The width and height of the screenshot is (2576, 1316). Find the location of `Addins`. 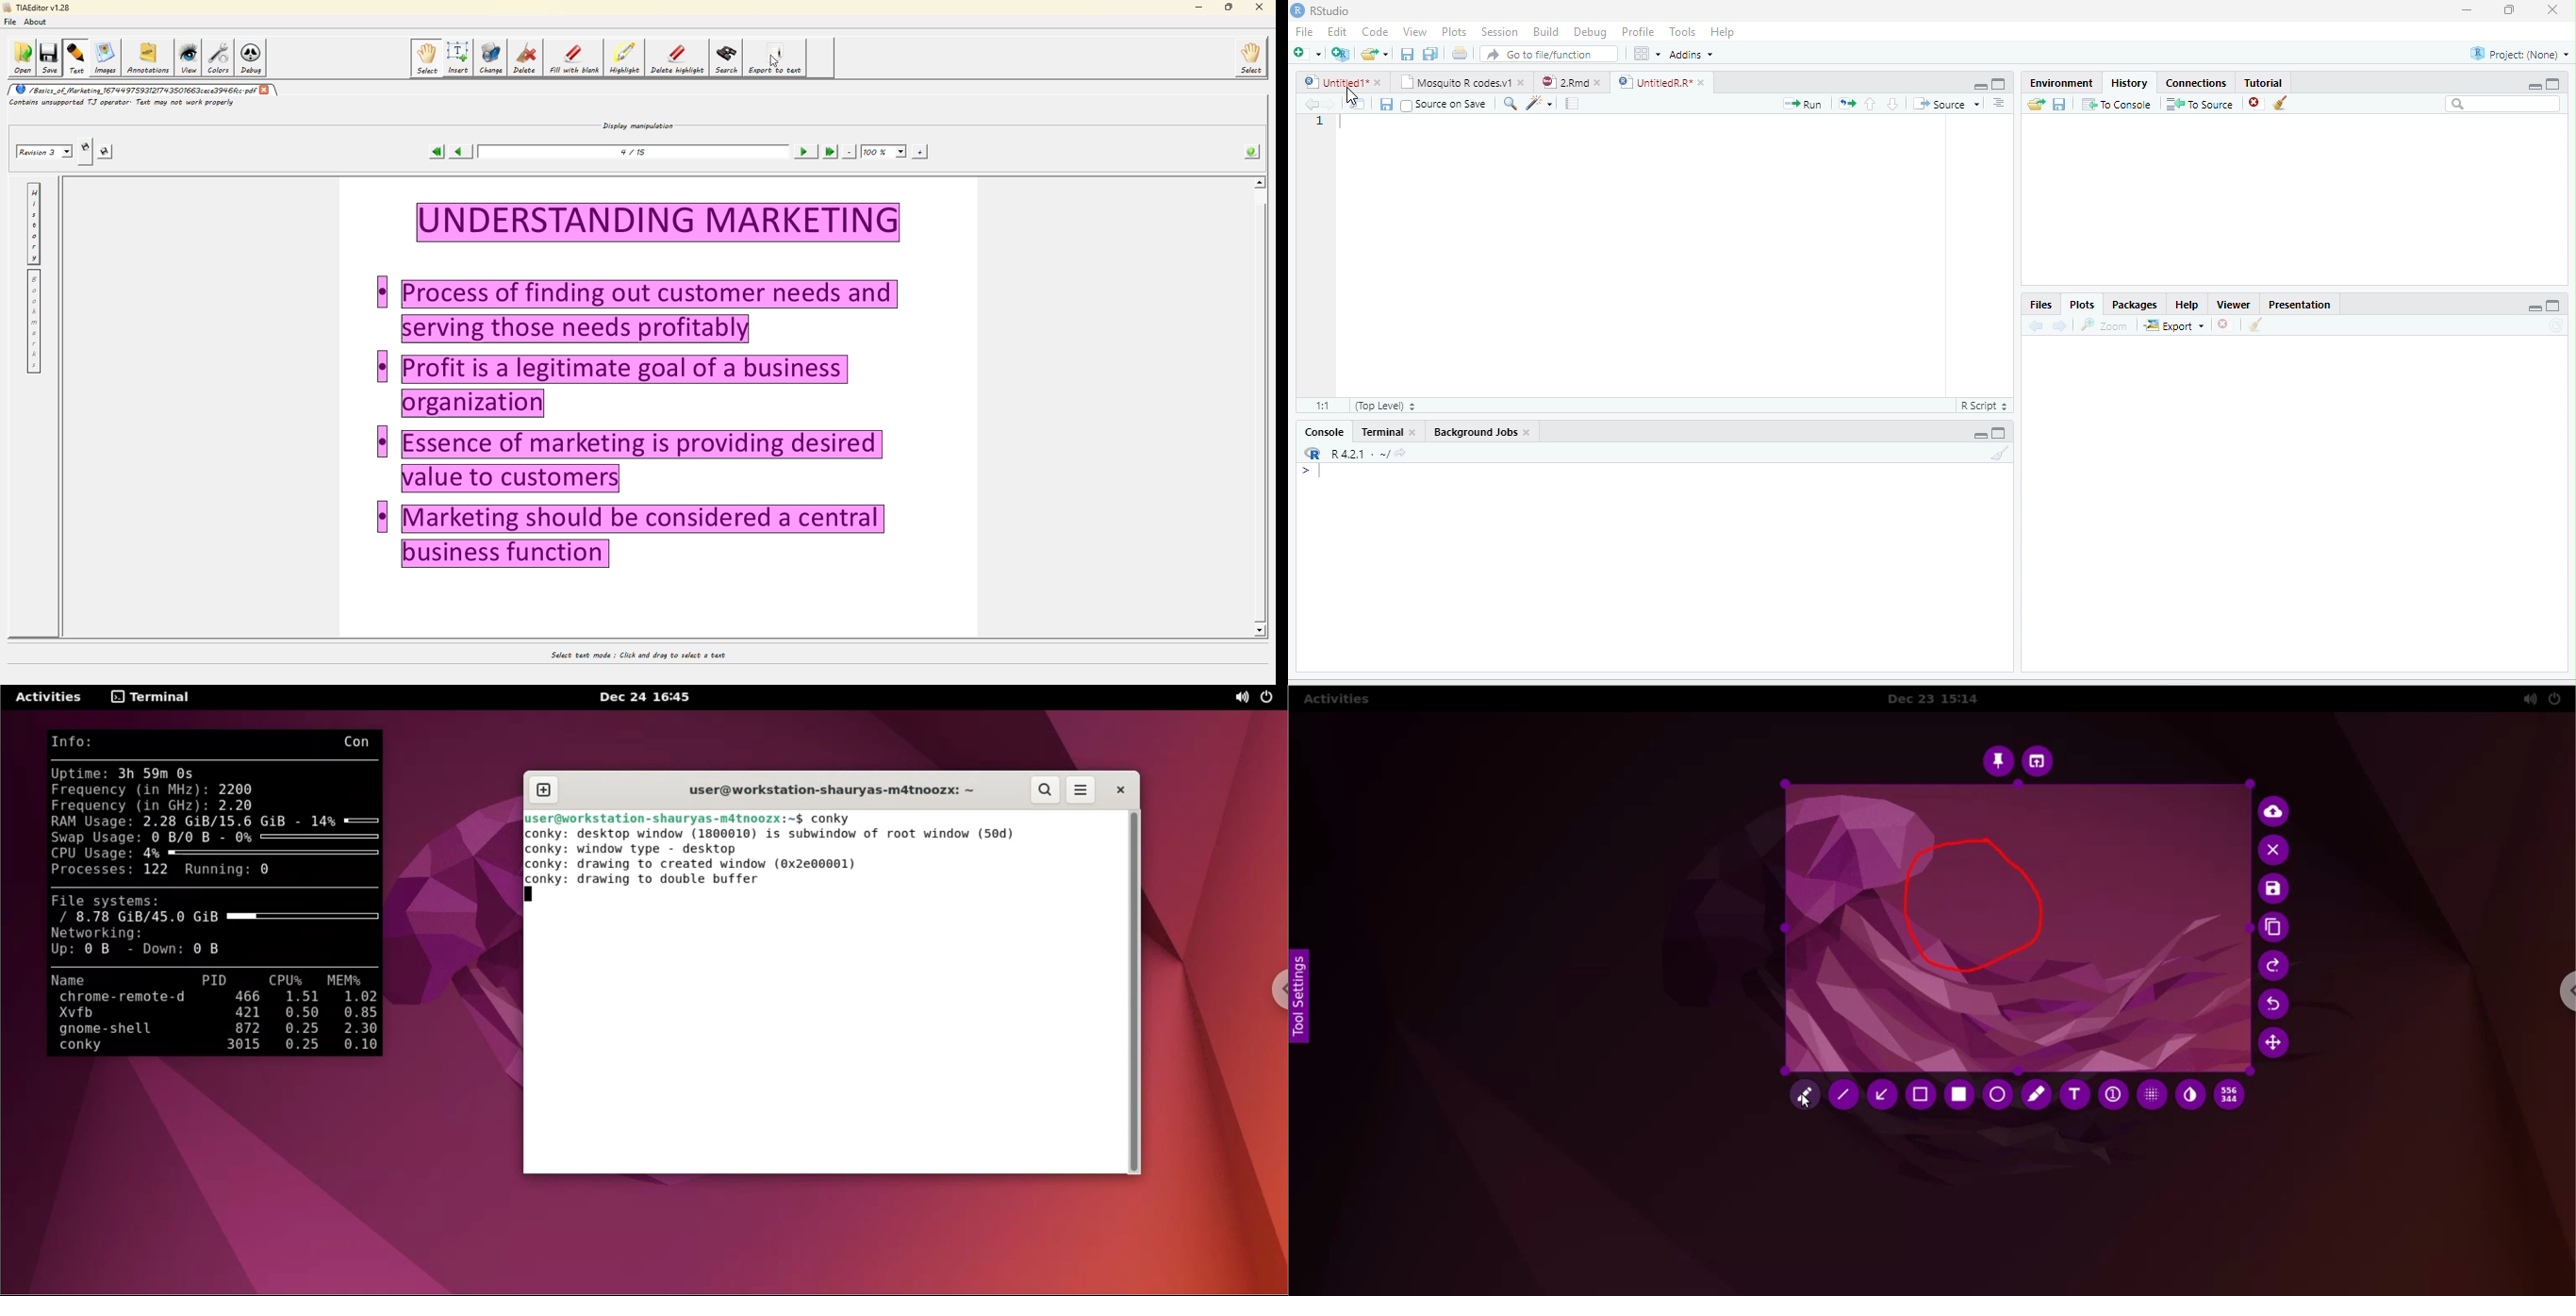

Addins is located at coordinates (1692, 55).